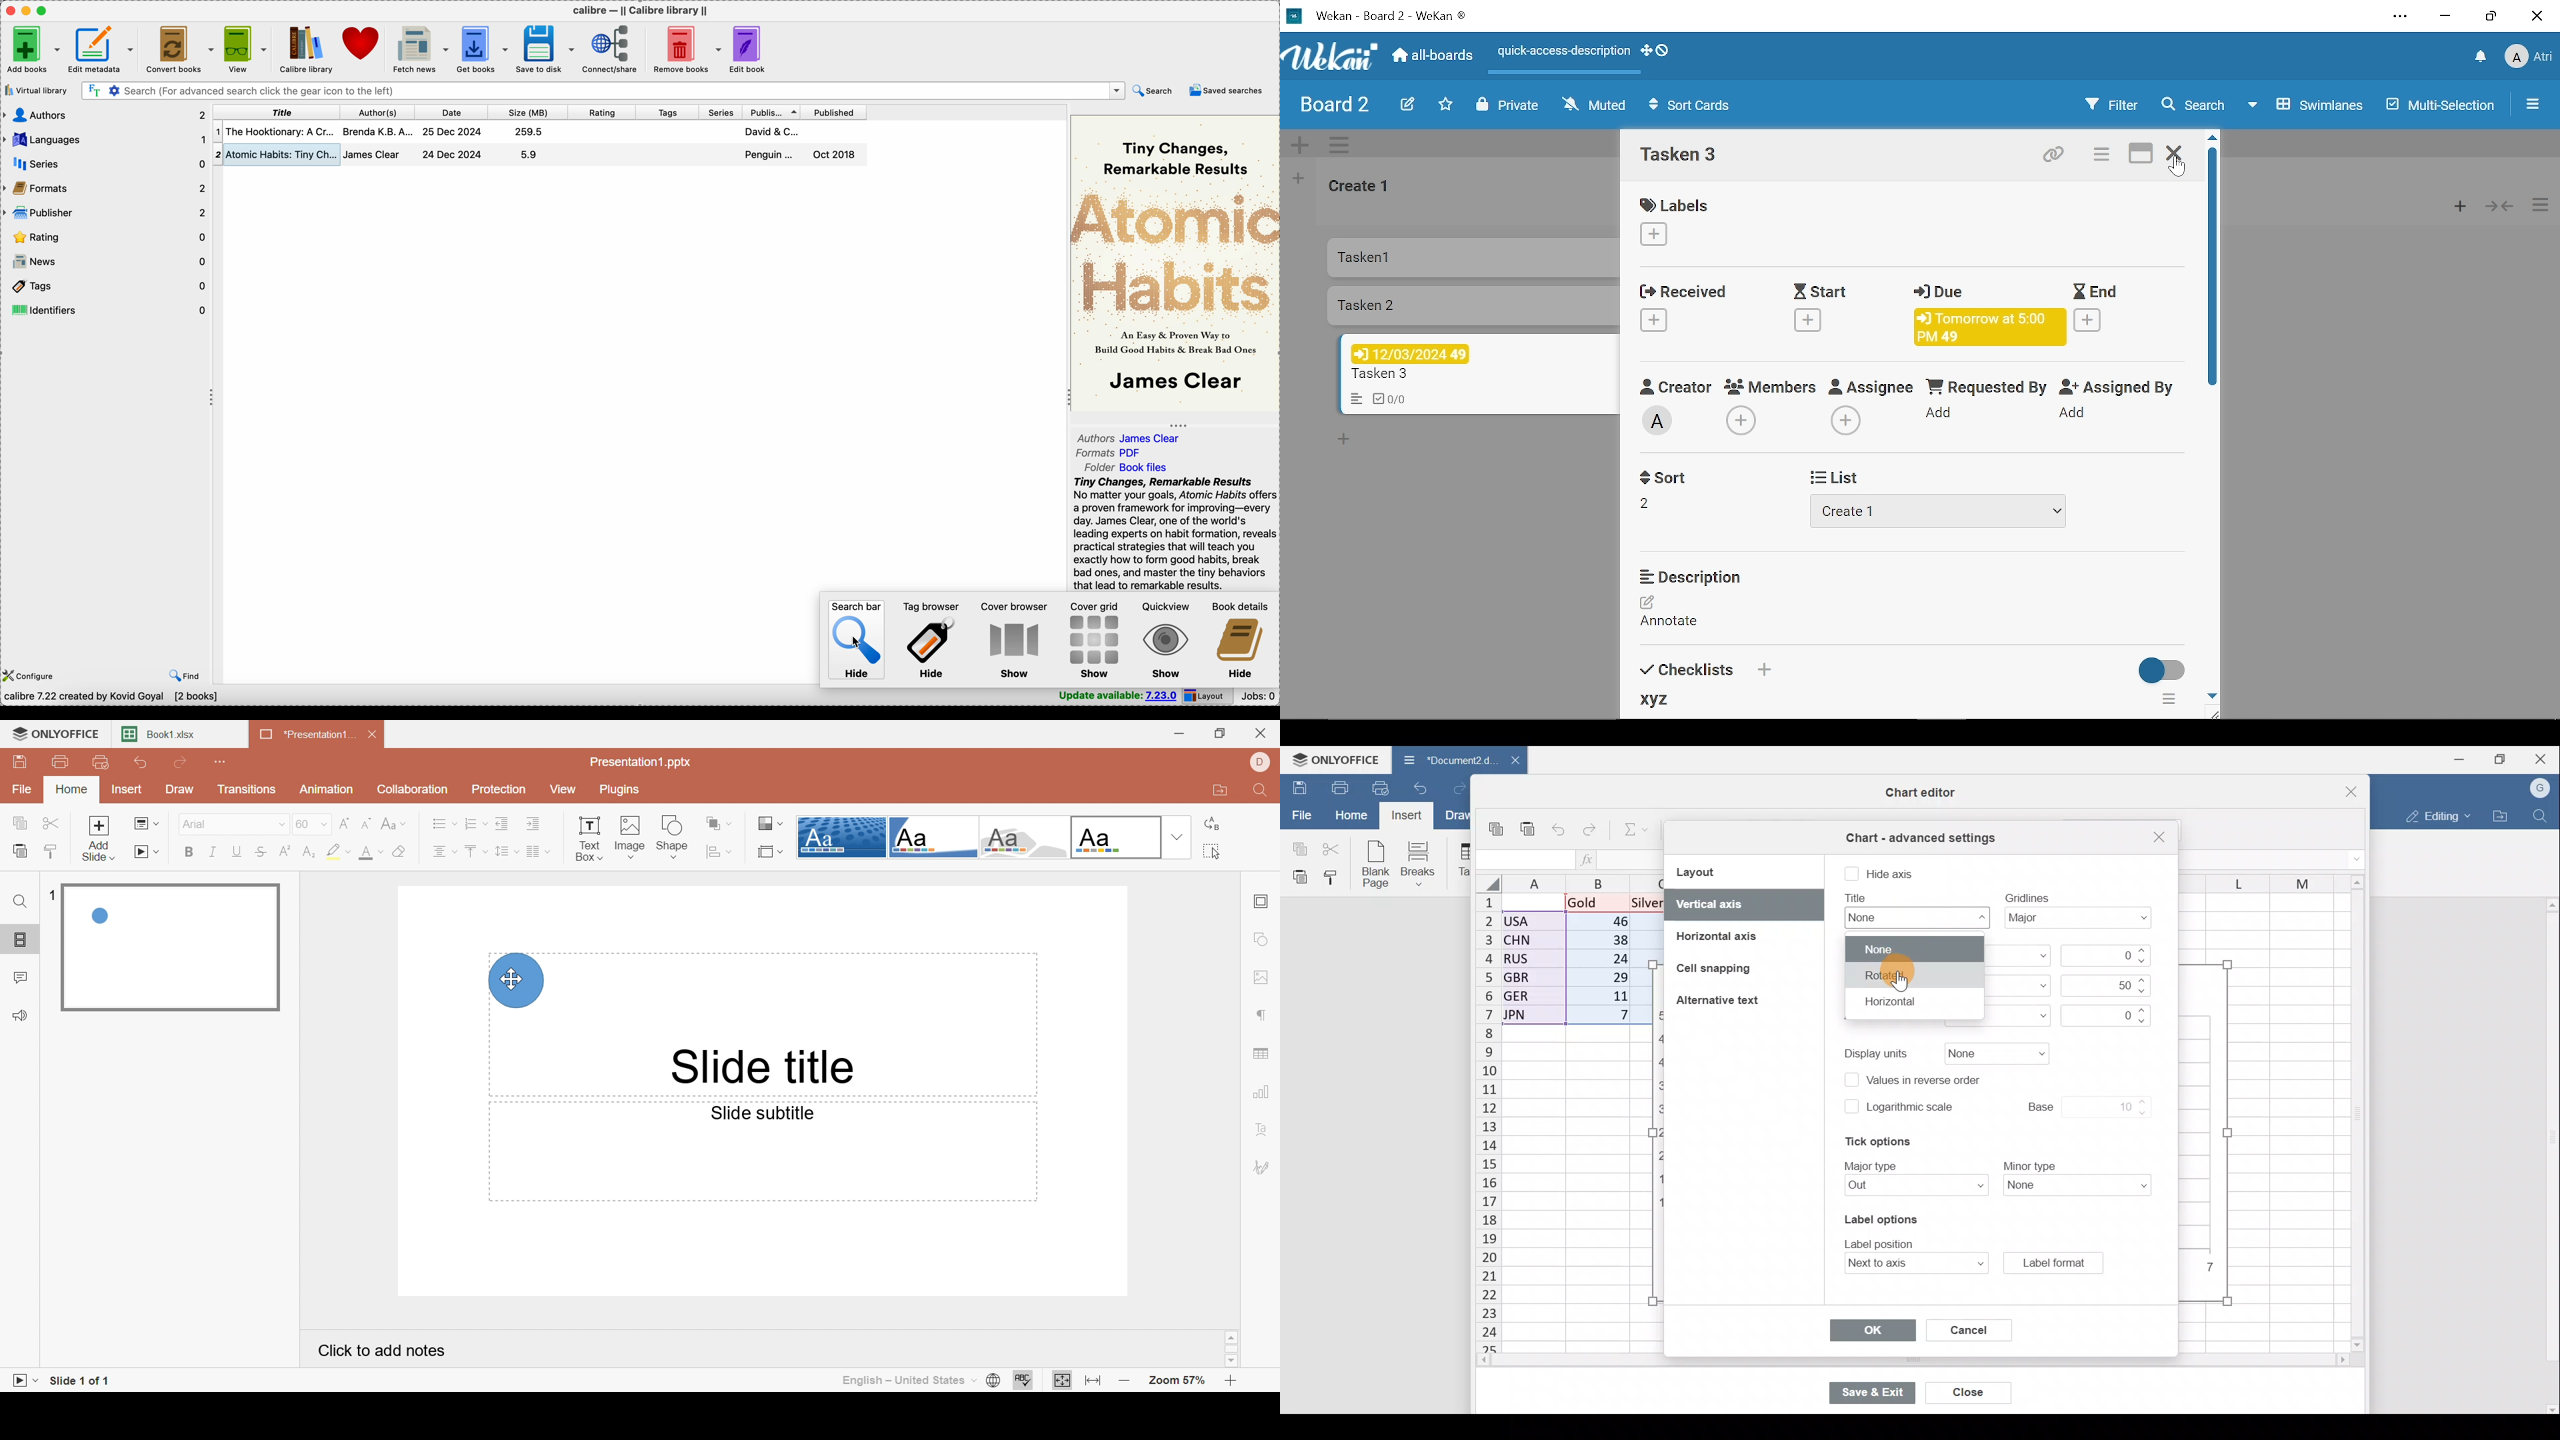  Describe the element at coordinates (1942, 414) in the screenshot. I see `Add` at that location.